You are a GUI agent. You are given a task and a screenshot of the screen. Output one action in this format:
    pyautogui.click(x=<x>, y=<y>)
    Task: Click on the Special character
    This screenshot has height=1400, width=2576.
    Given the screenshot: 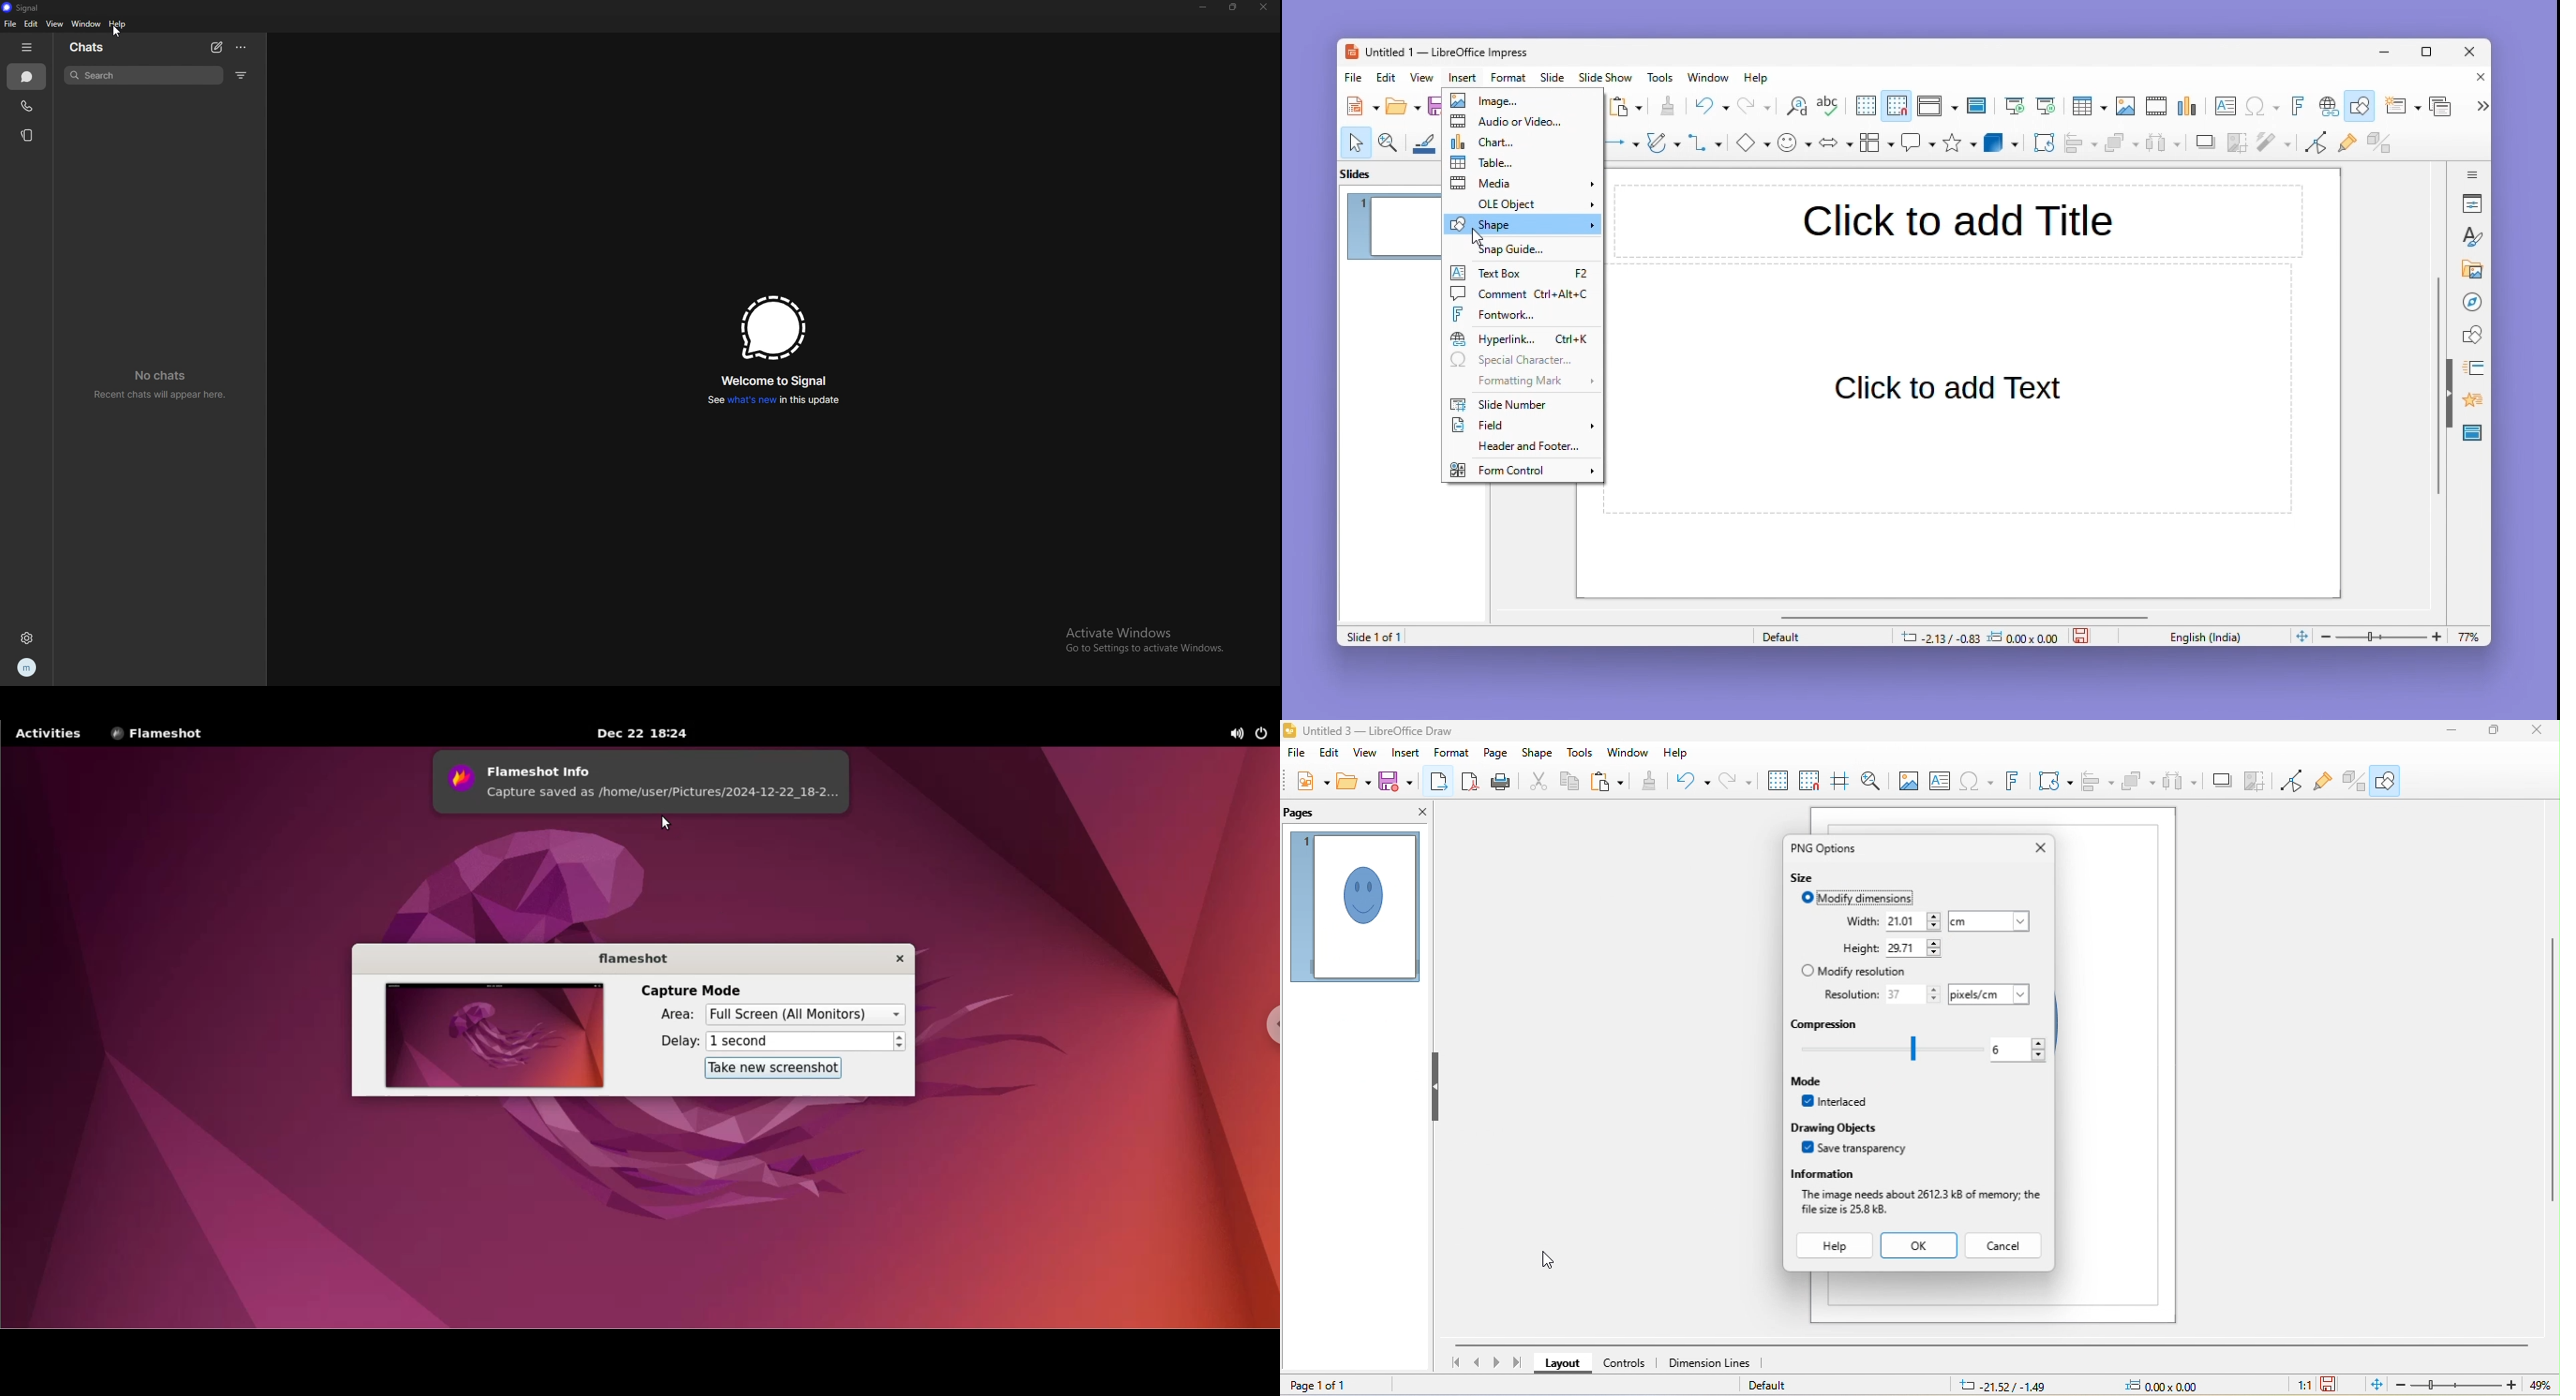 What is the action you would take?
    pyautogui.click(x=1522, y=361)
    